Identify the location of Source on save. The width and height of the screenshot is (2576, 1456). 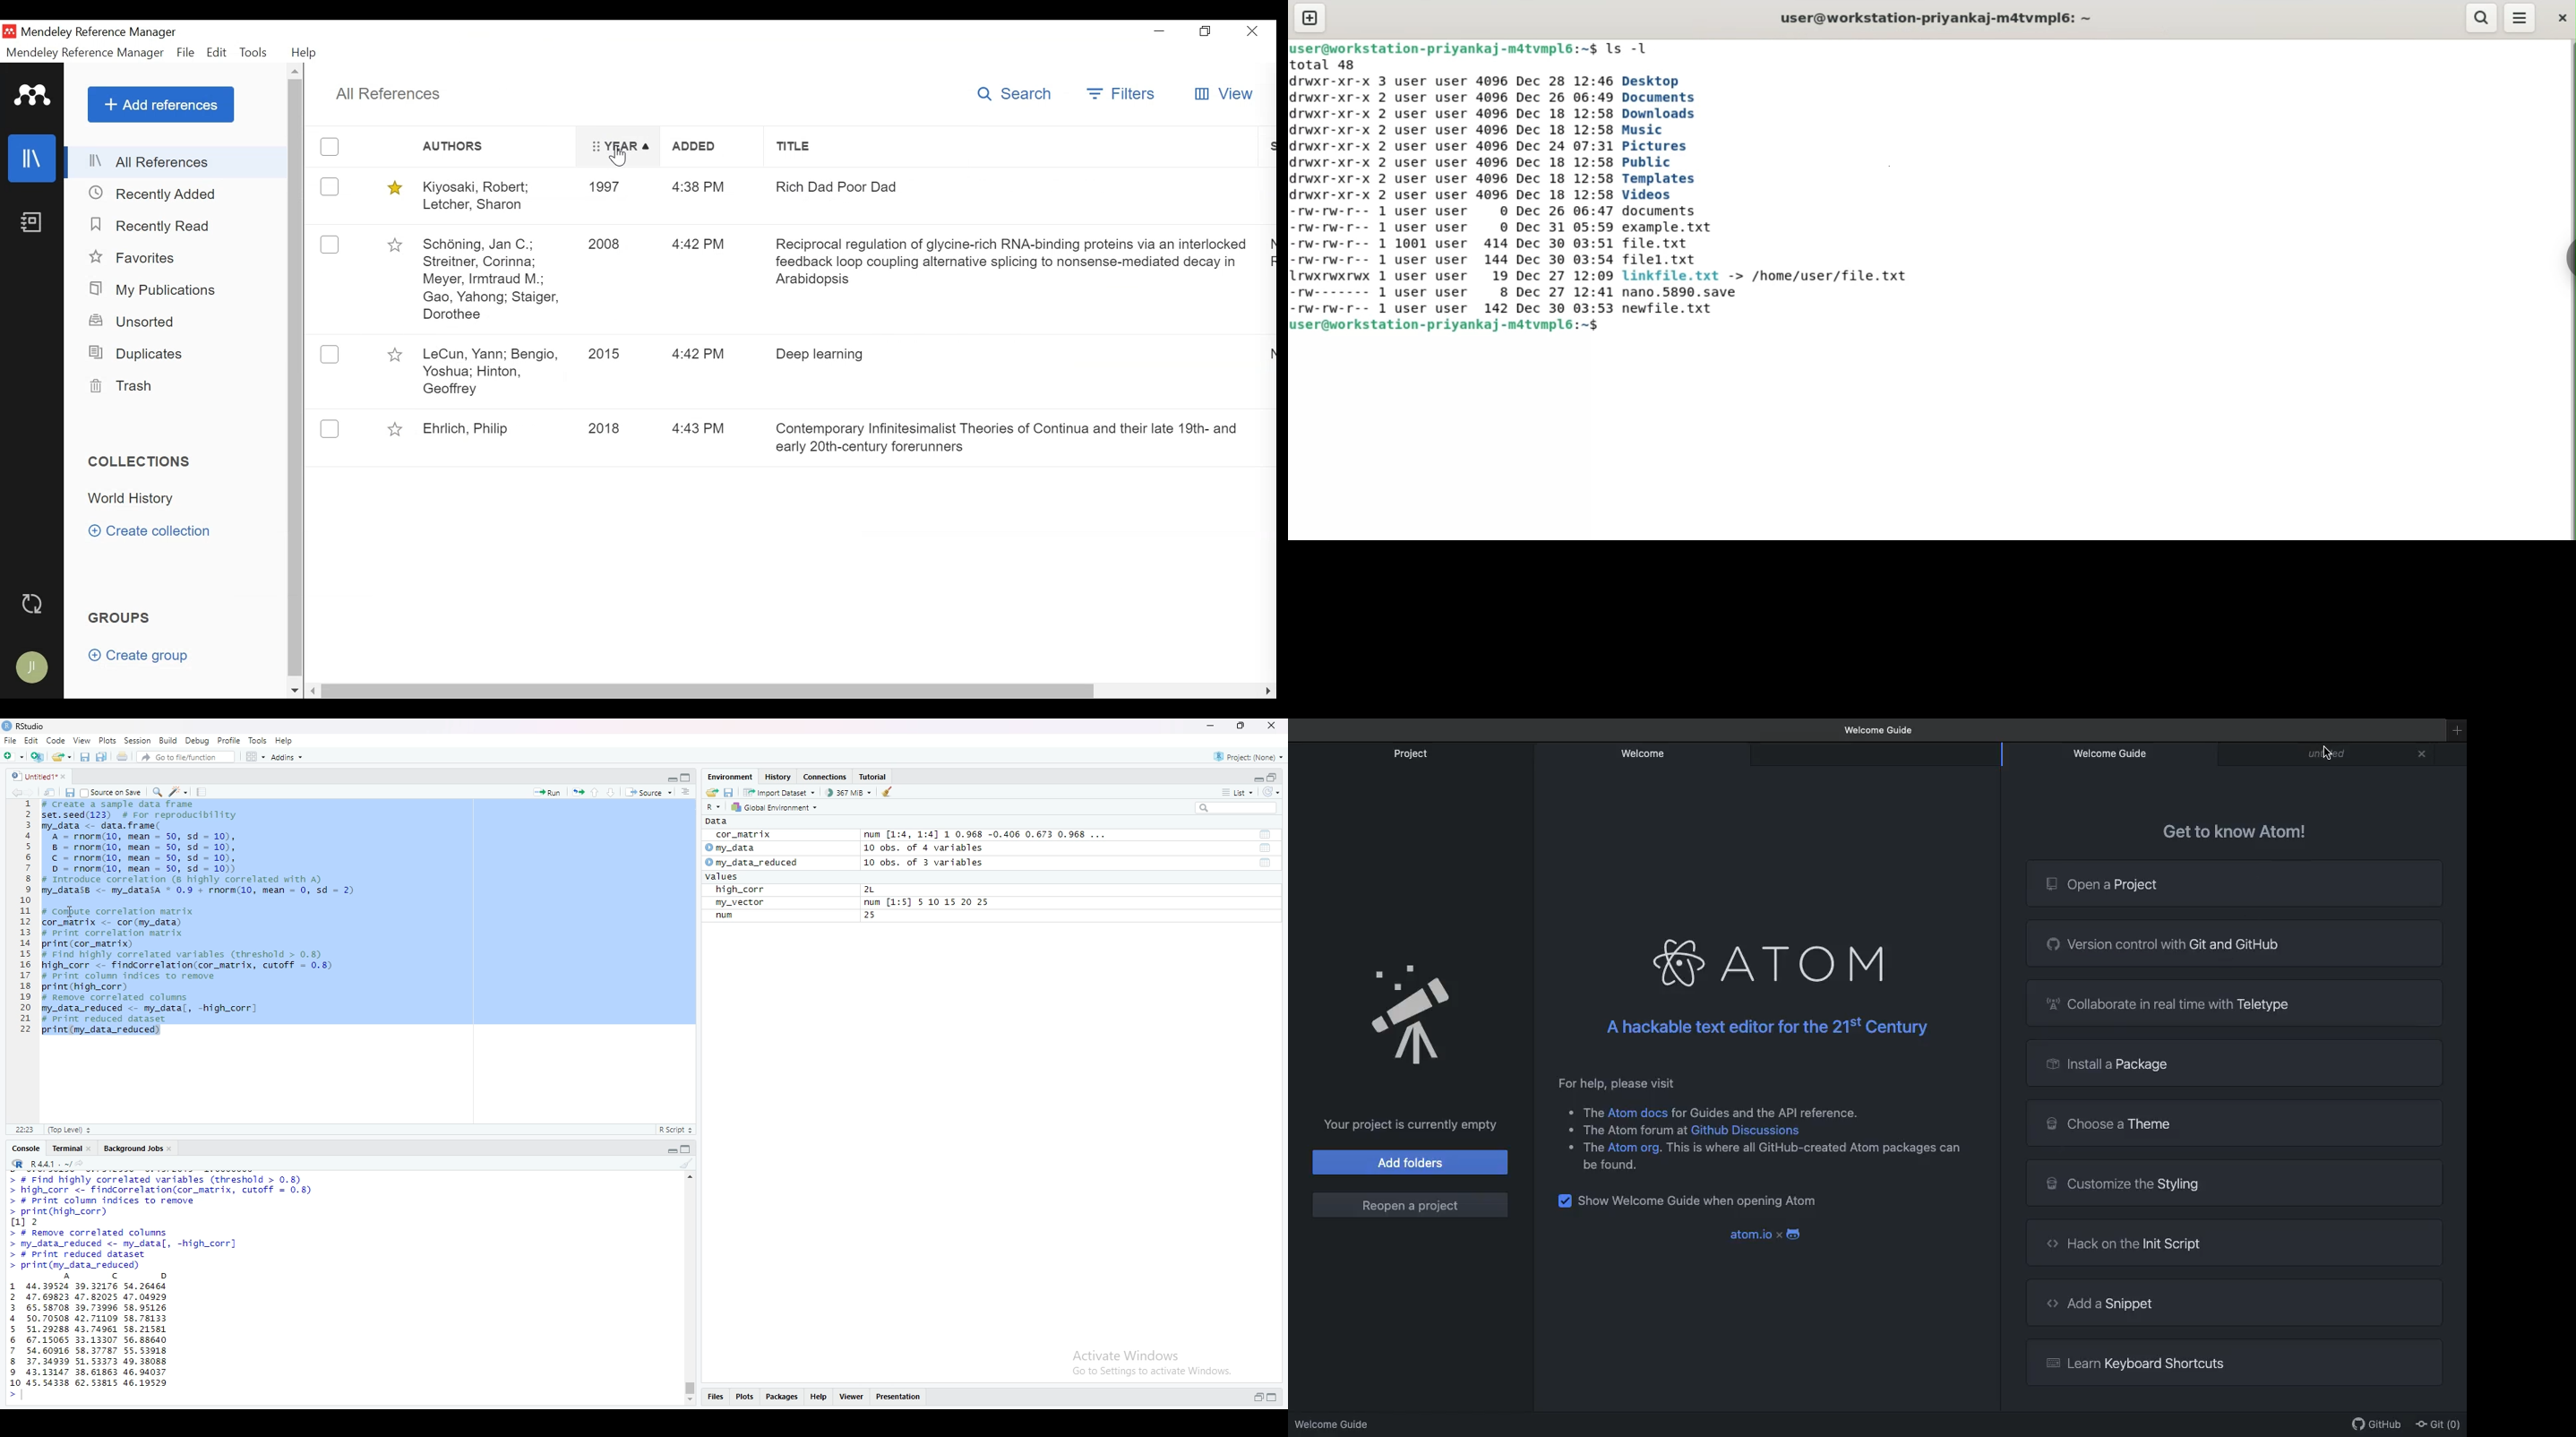
(113, 792).